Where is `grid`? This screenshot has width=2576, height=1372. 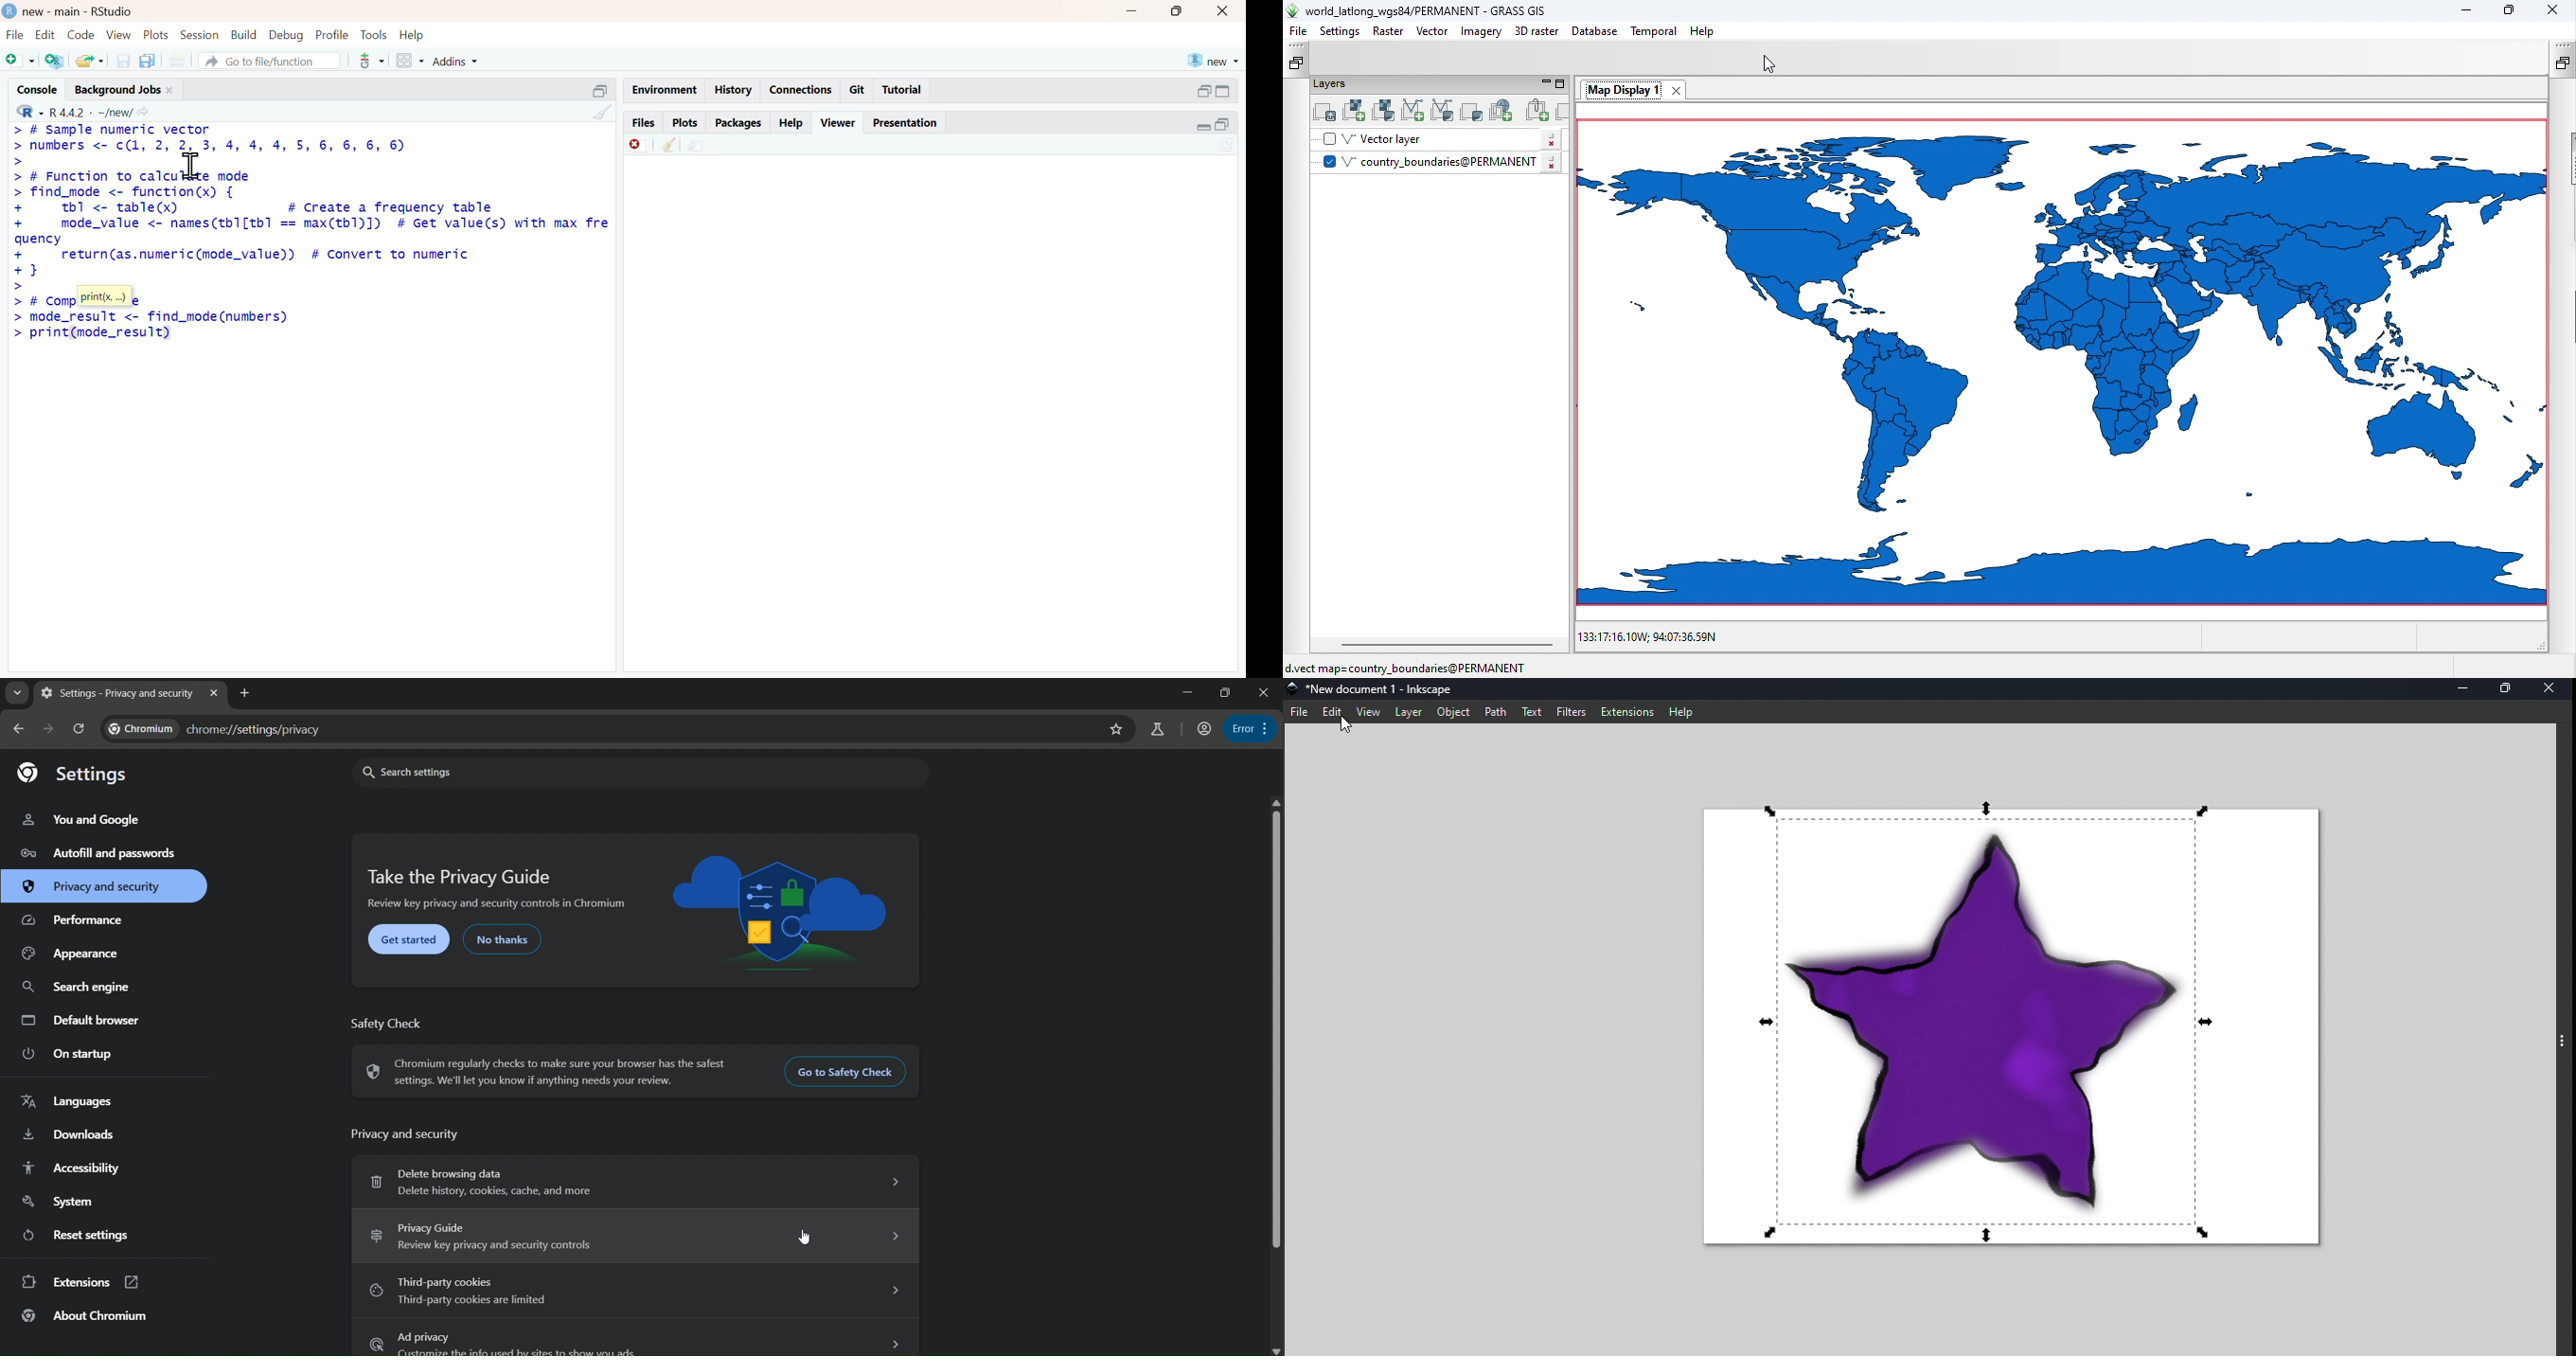 grid is located at coordinates (412, 60).